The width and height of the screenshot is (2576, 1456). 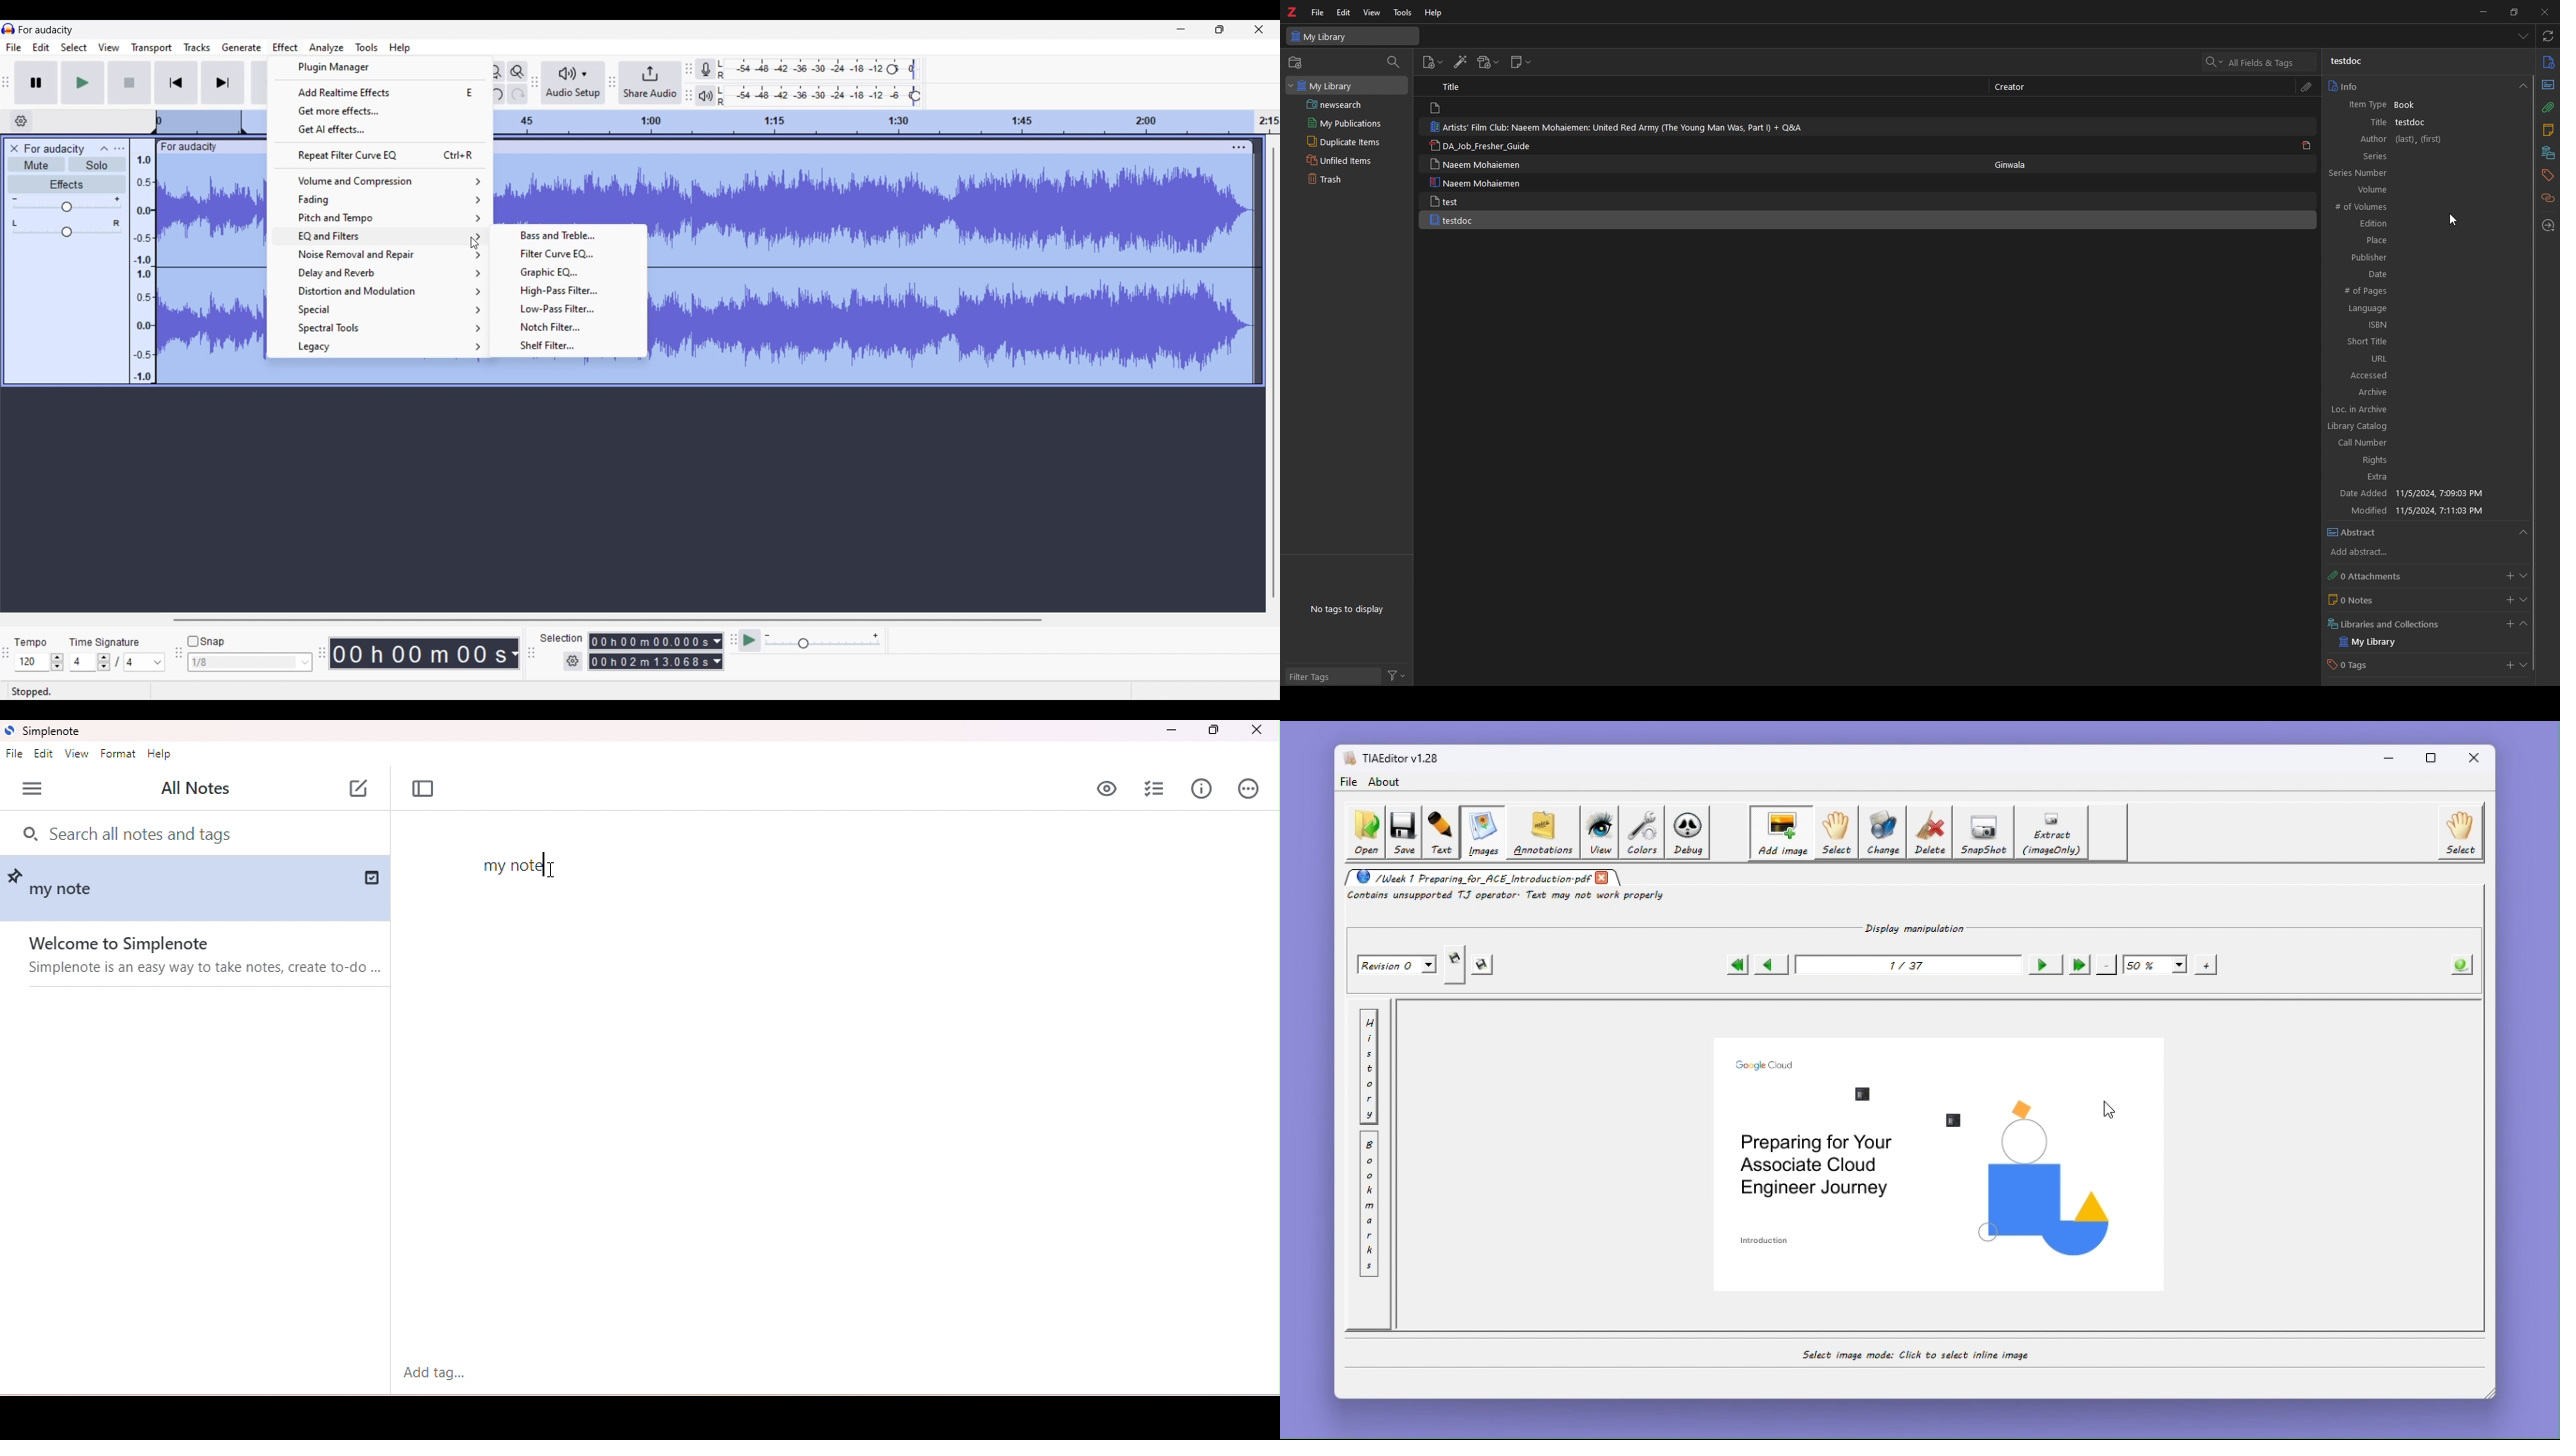 What do you see at coordinates (2260, 61) in the screenshot?
I see `search` at bounding box center [2260, 61].